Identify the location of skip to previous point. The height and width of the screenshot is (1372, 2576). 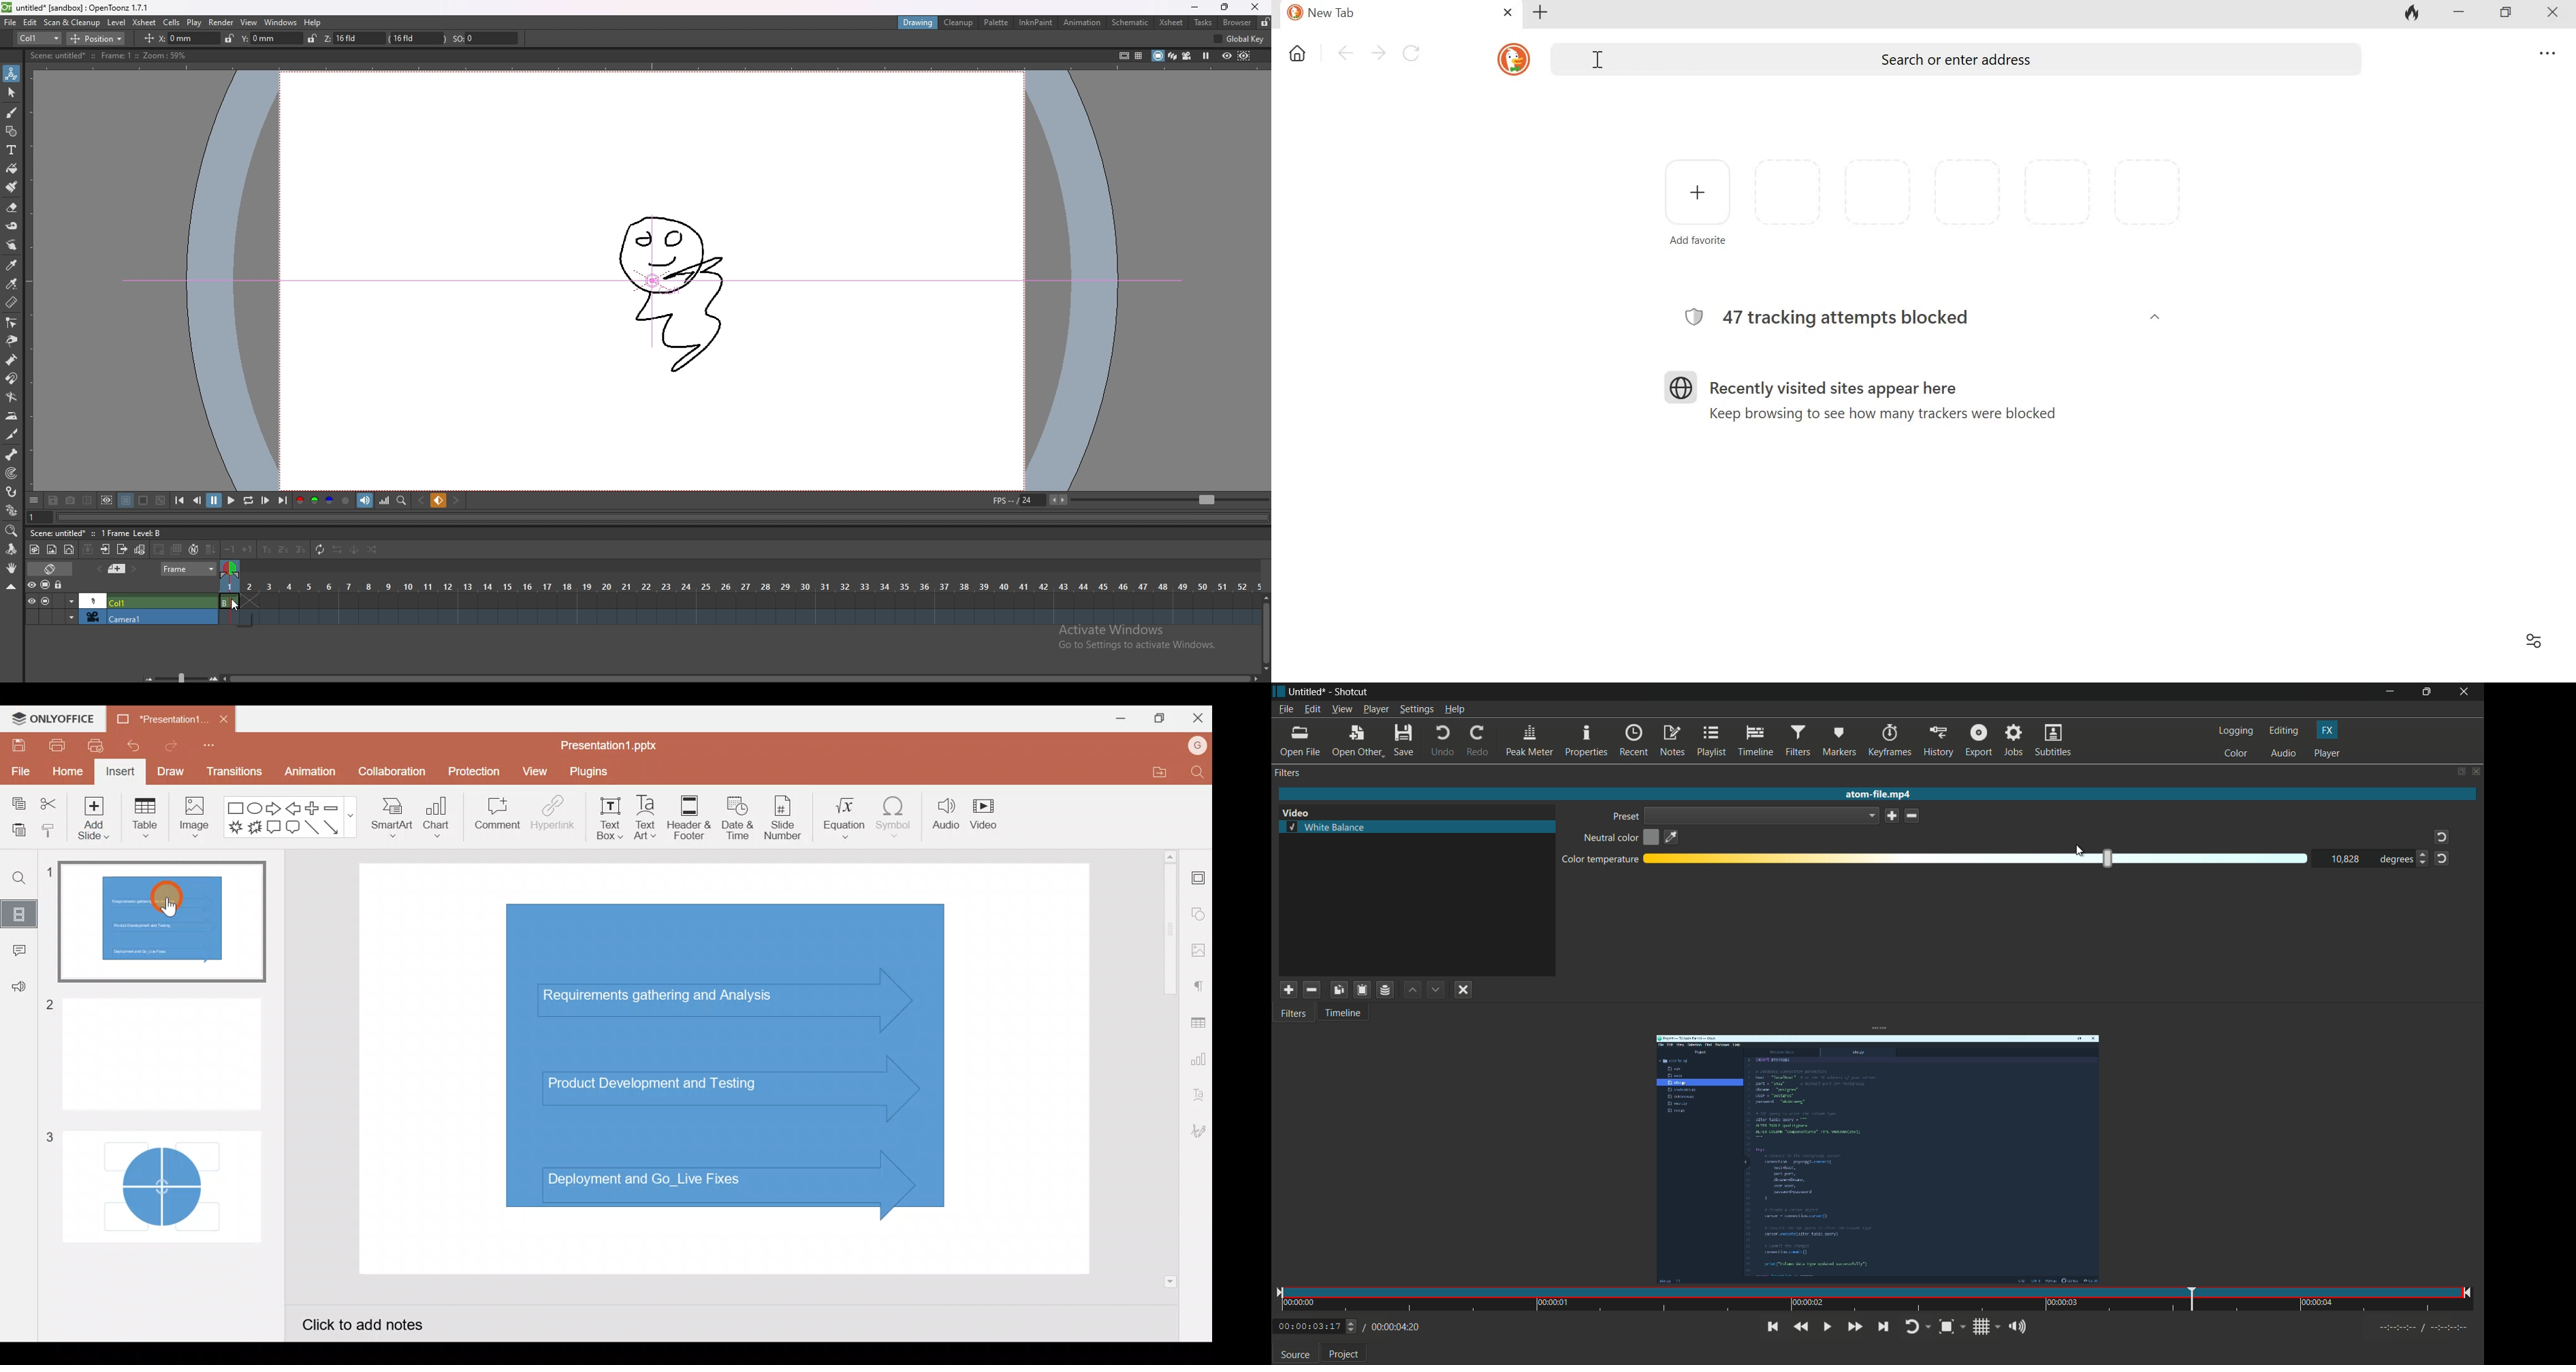
(1770, 1326).